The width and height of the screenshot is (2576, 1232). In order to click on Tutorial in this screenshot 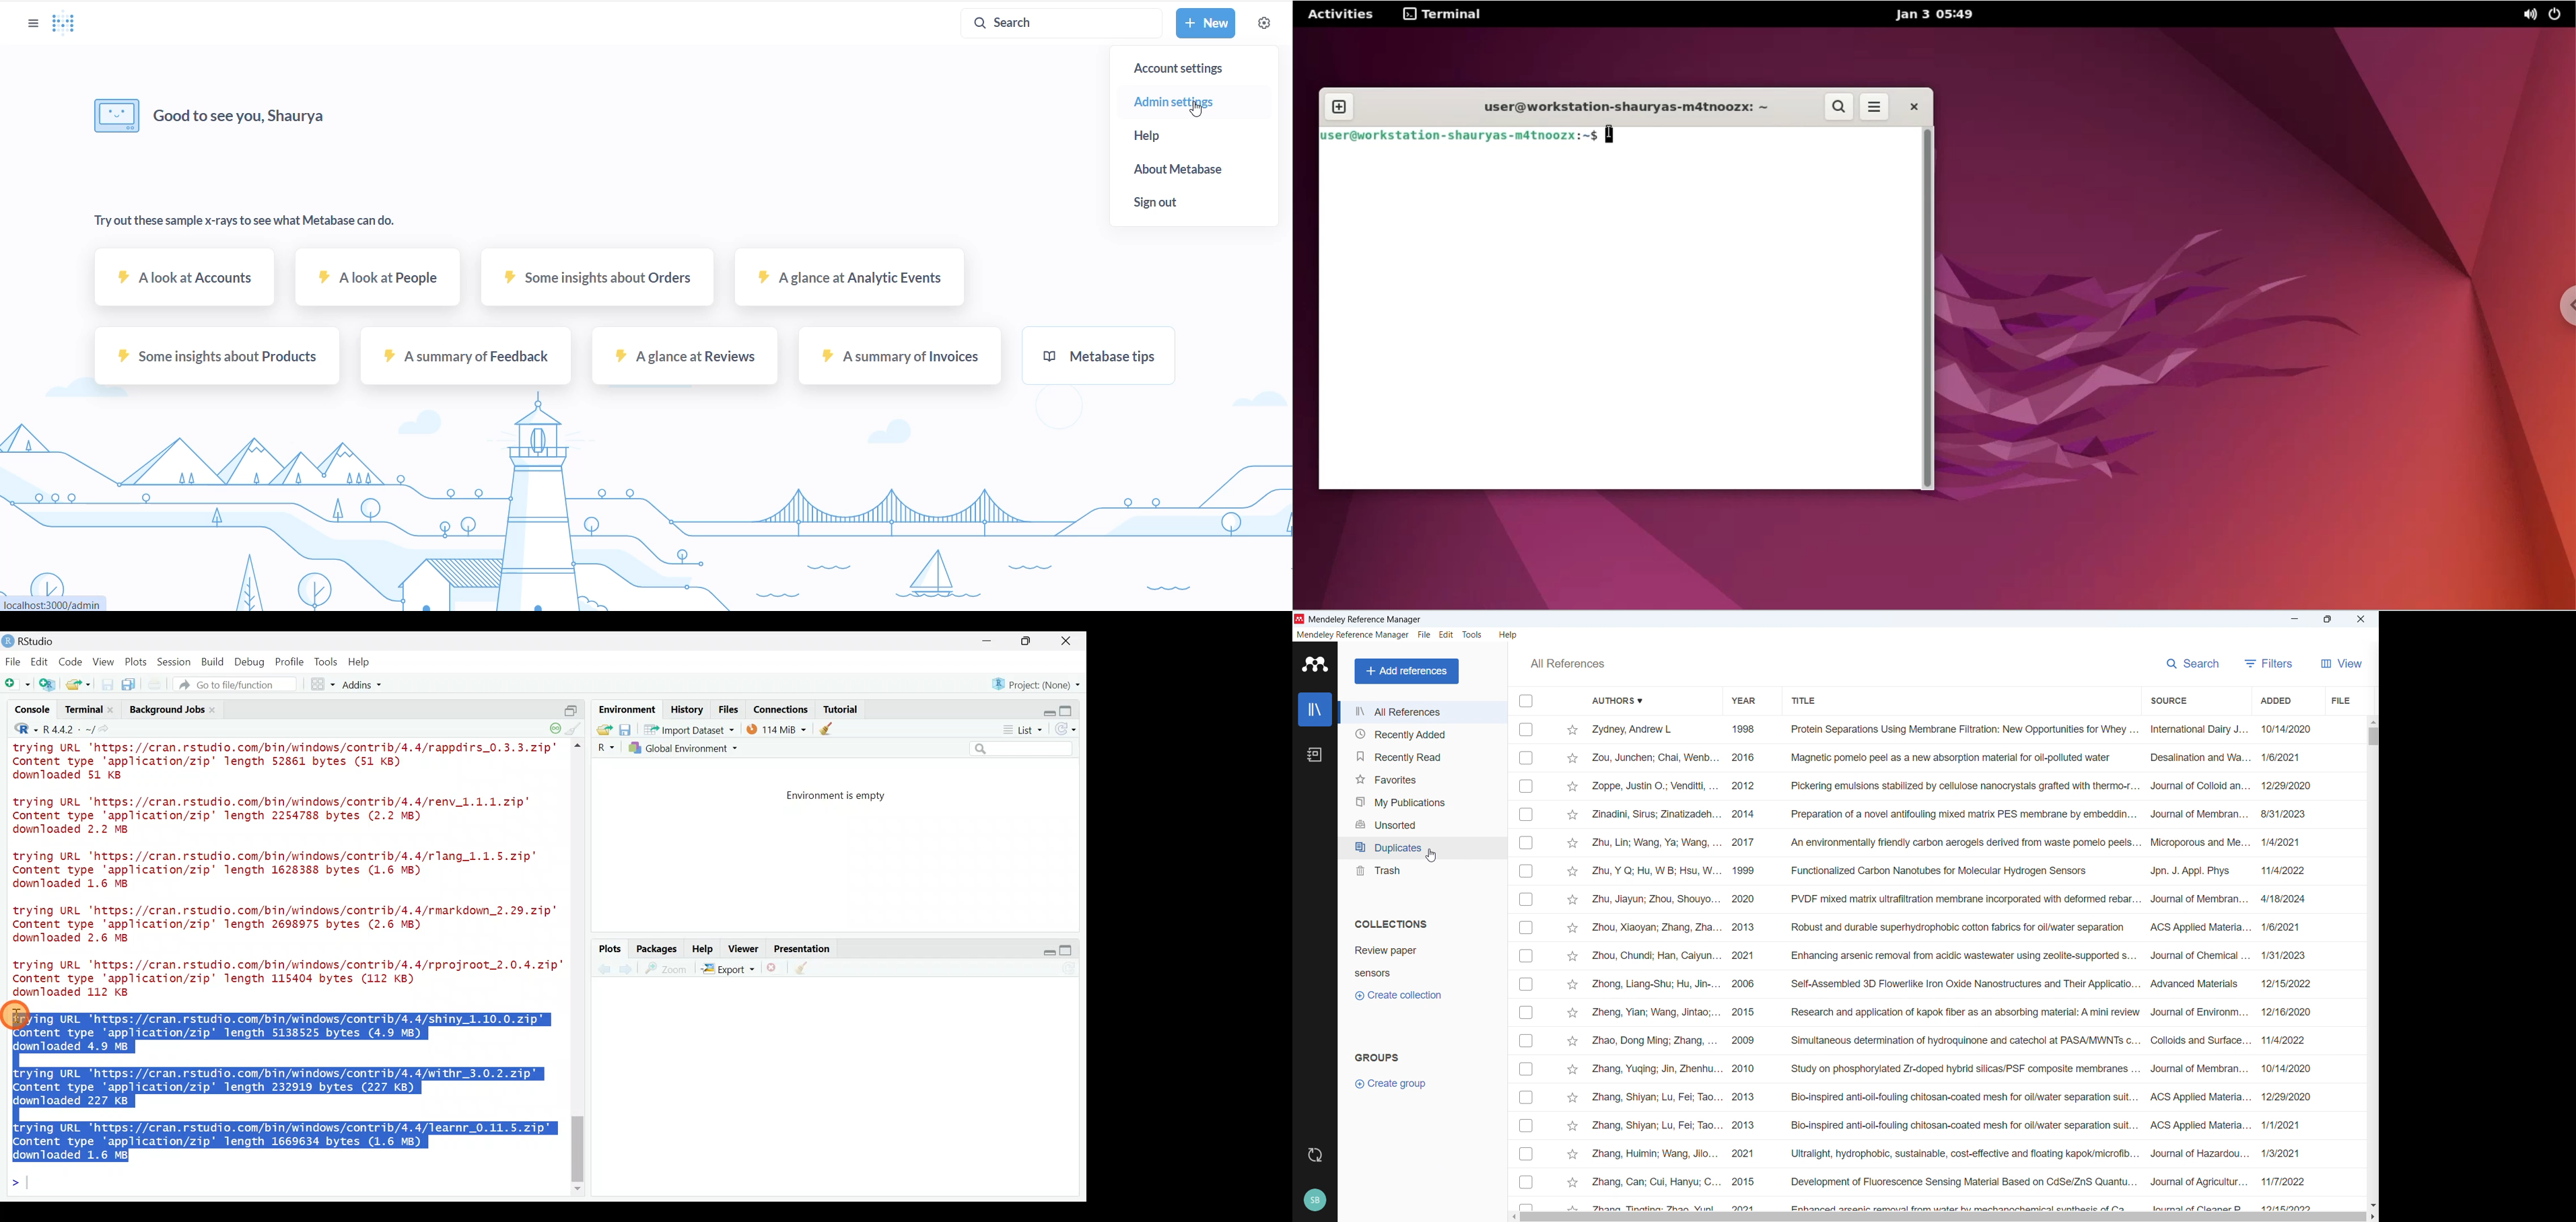, I will do `click(840, 707)`.